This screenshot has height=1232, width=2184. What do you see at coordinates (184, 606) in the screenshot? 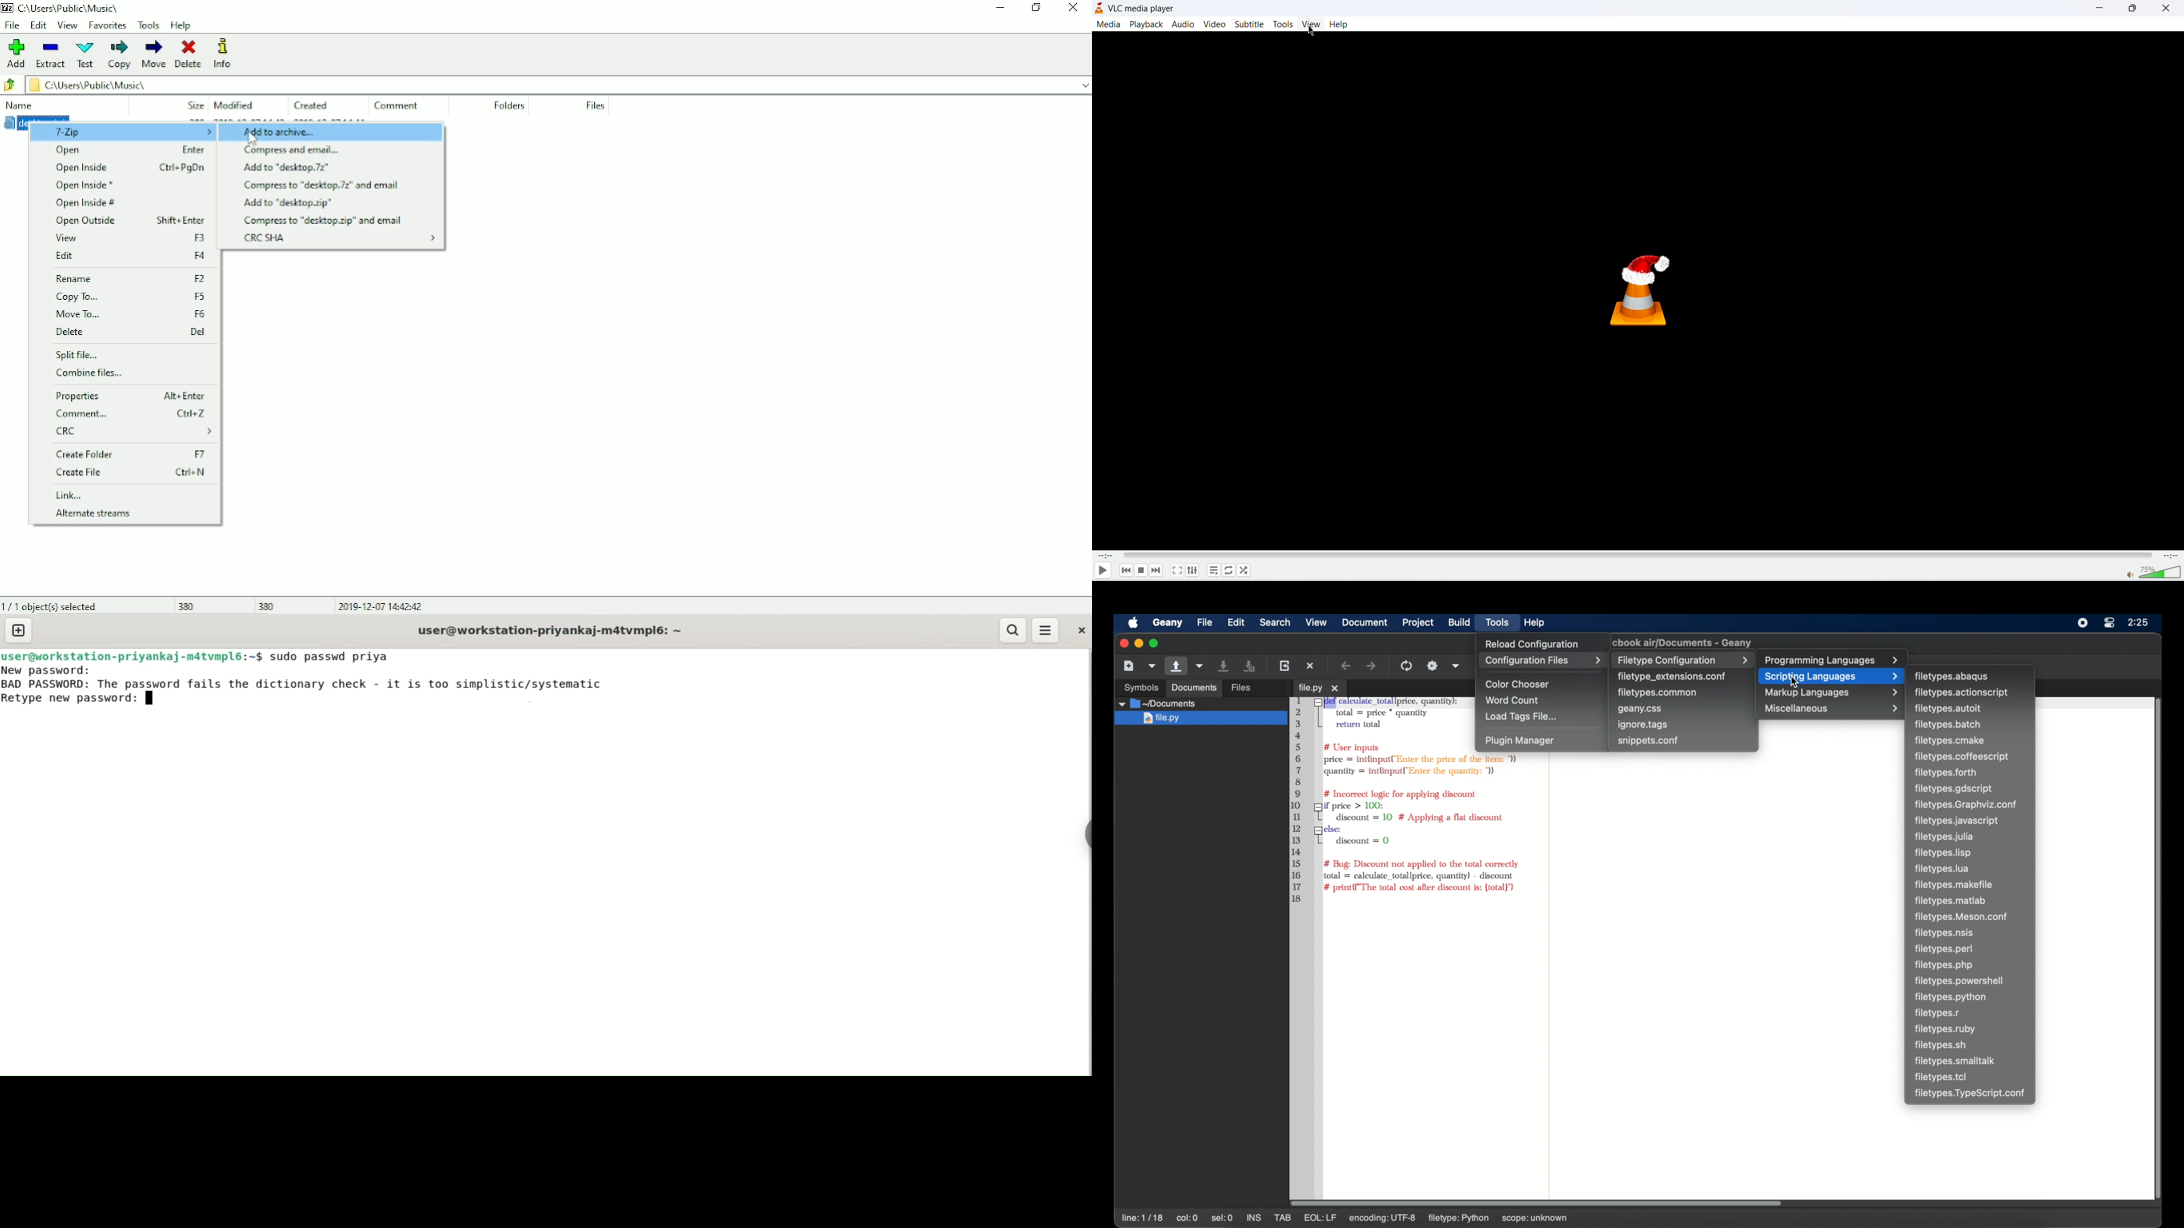
I see `380` at bounding box center [184, 606].